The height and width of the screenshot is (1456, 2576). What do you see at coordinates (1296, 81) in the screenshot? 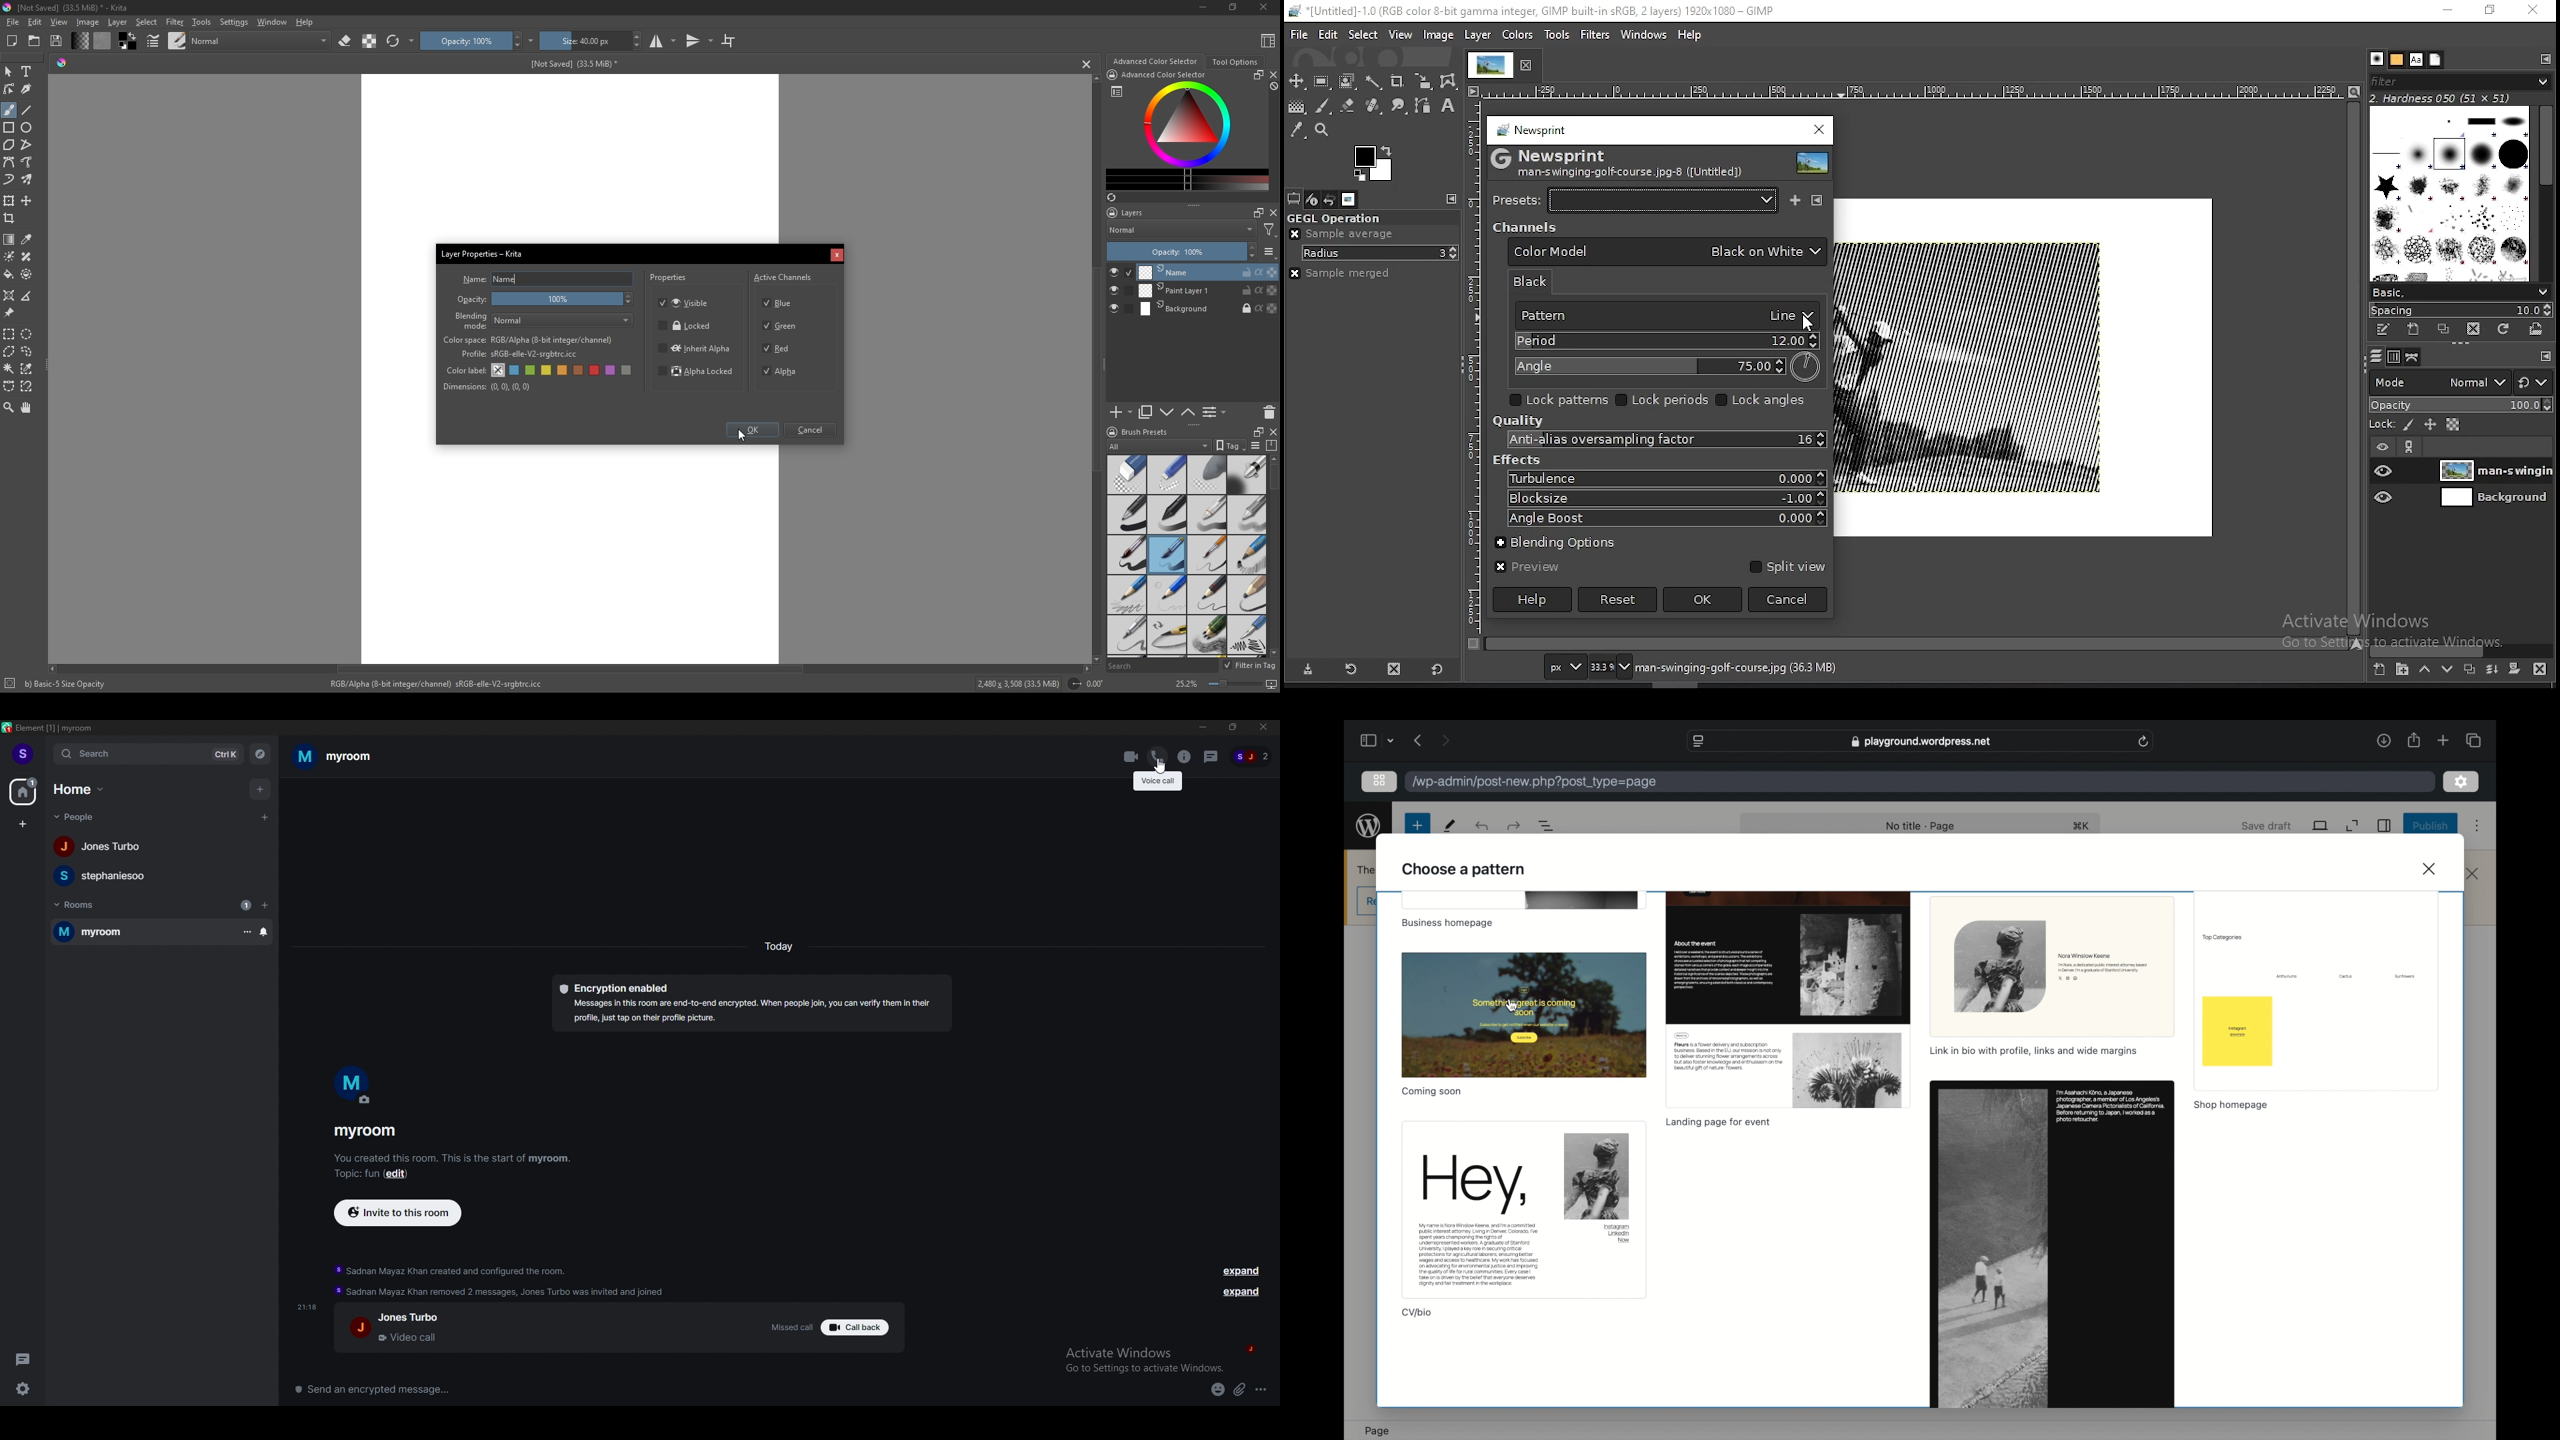
I see `move tool` at bounding box center [1296, 81].